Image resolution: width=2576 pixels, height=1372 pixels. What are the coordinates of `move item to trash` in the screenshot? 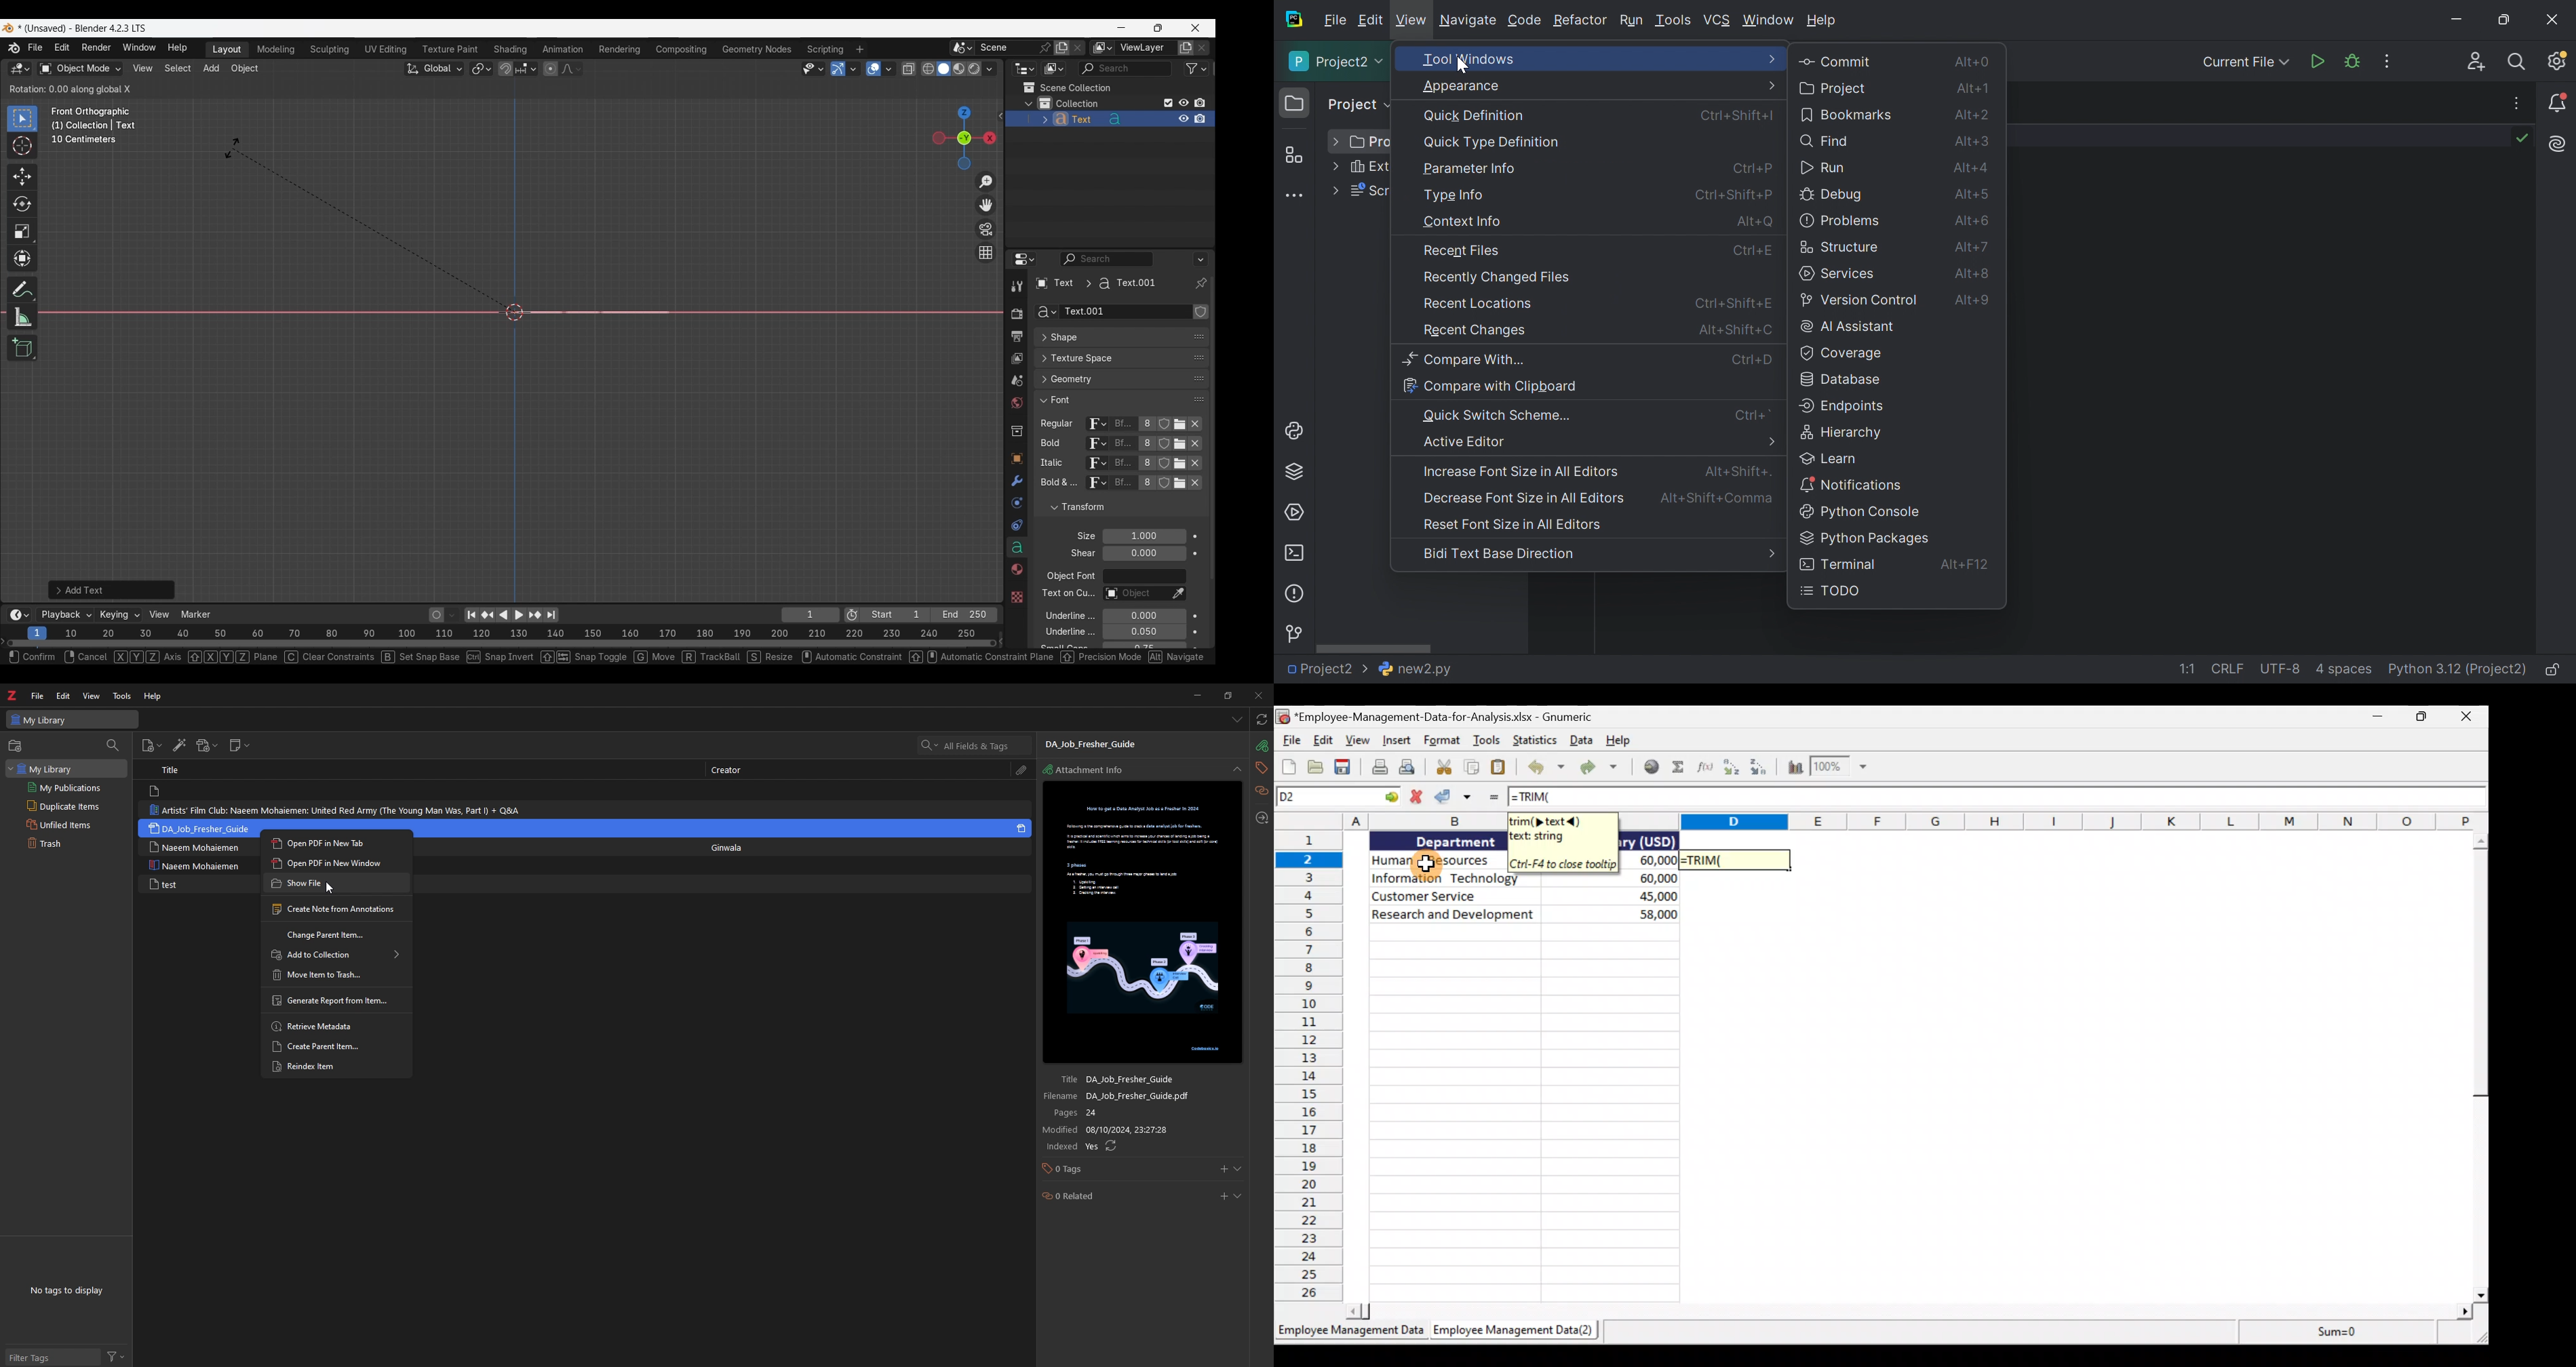 It's located at (339, 975).